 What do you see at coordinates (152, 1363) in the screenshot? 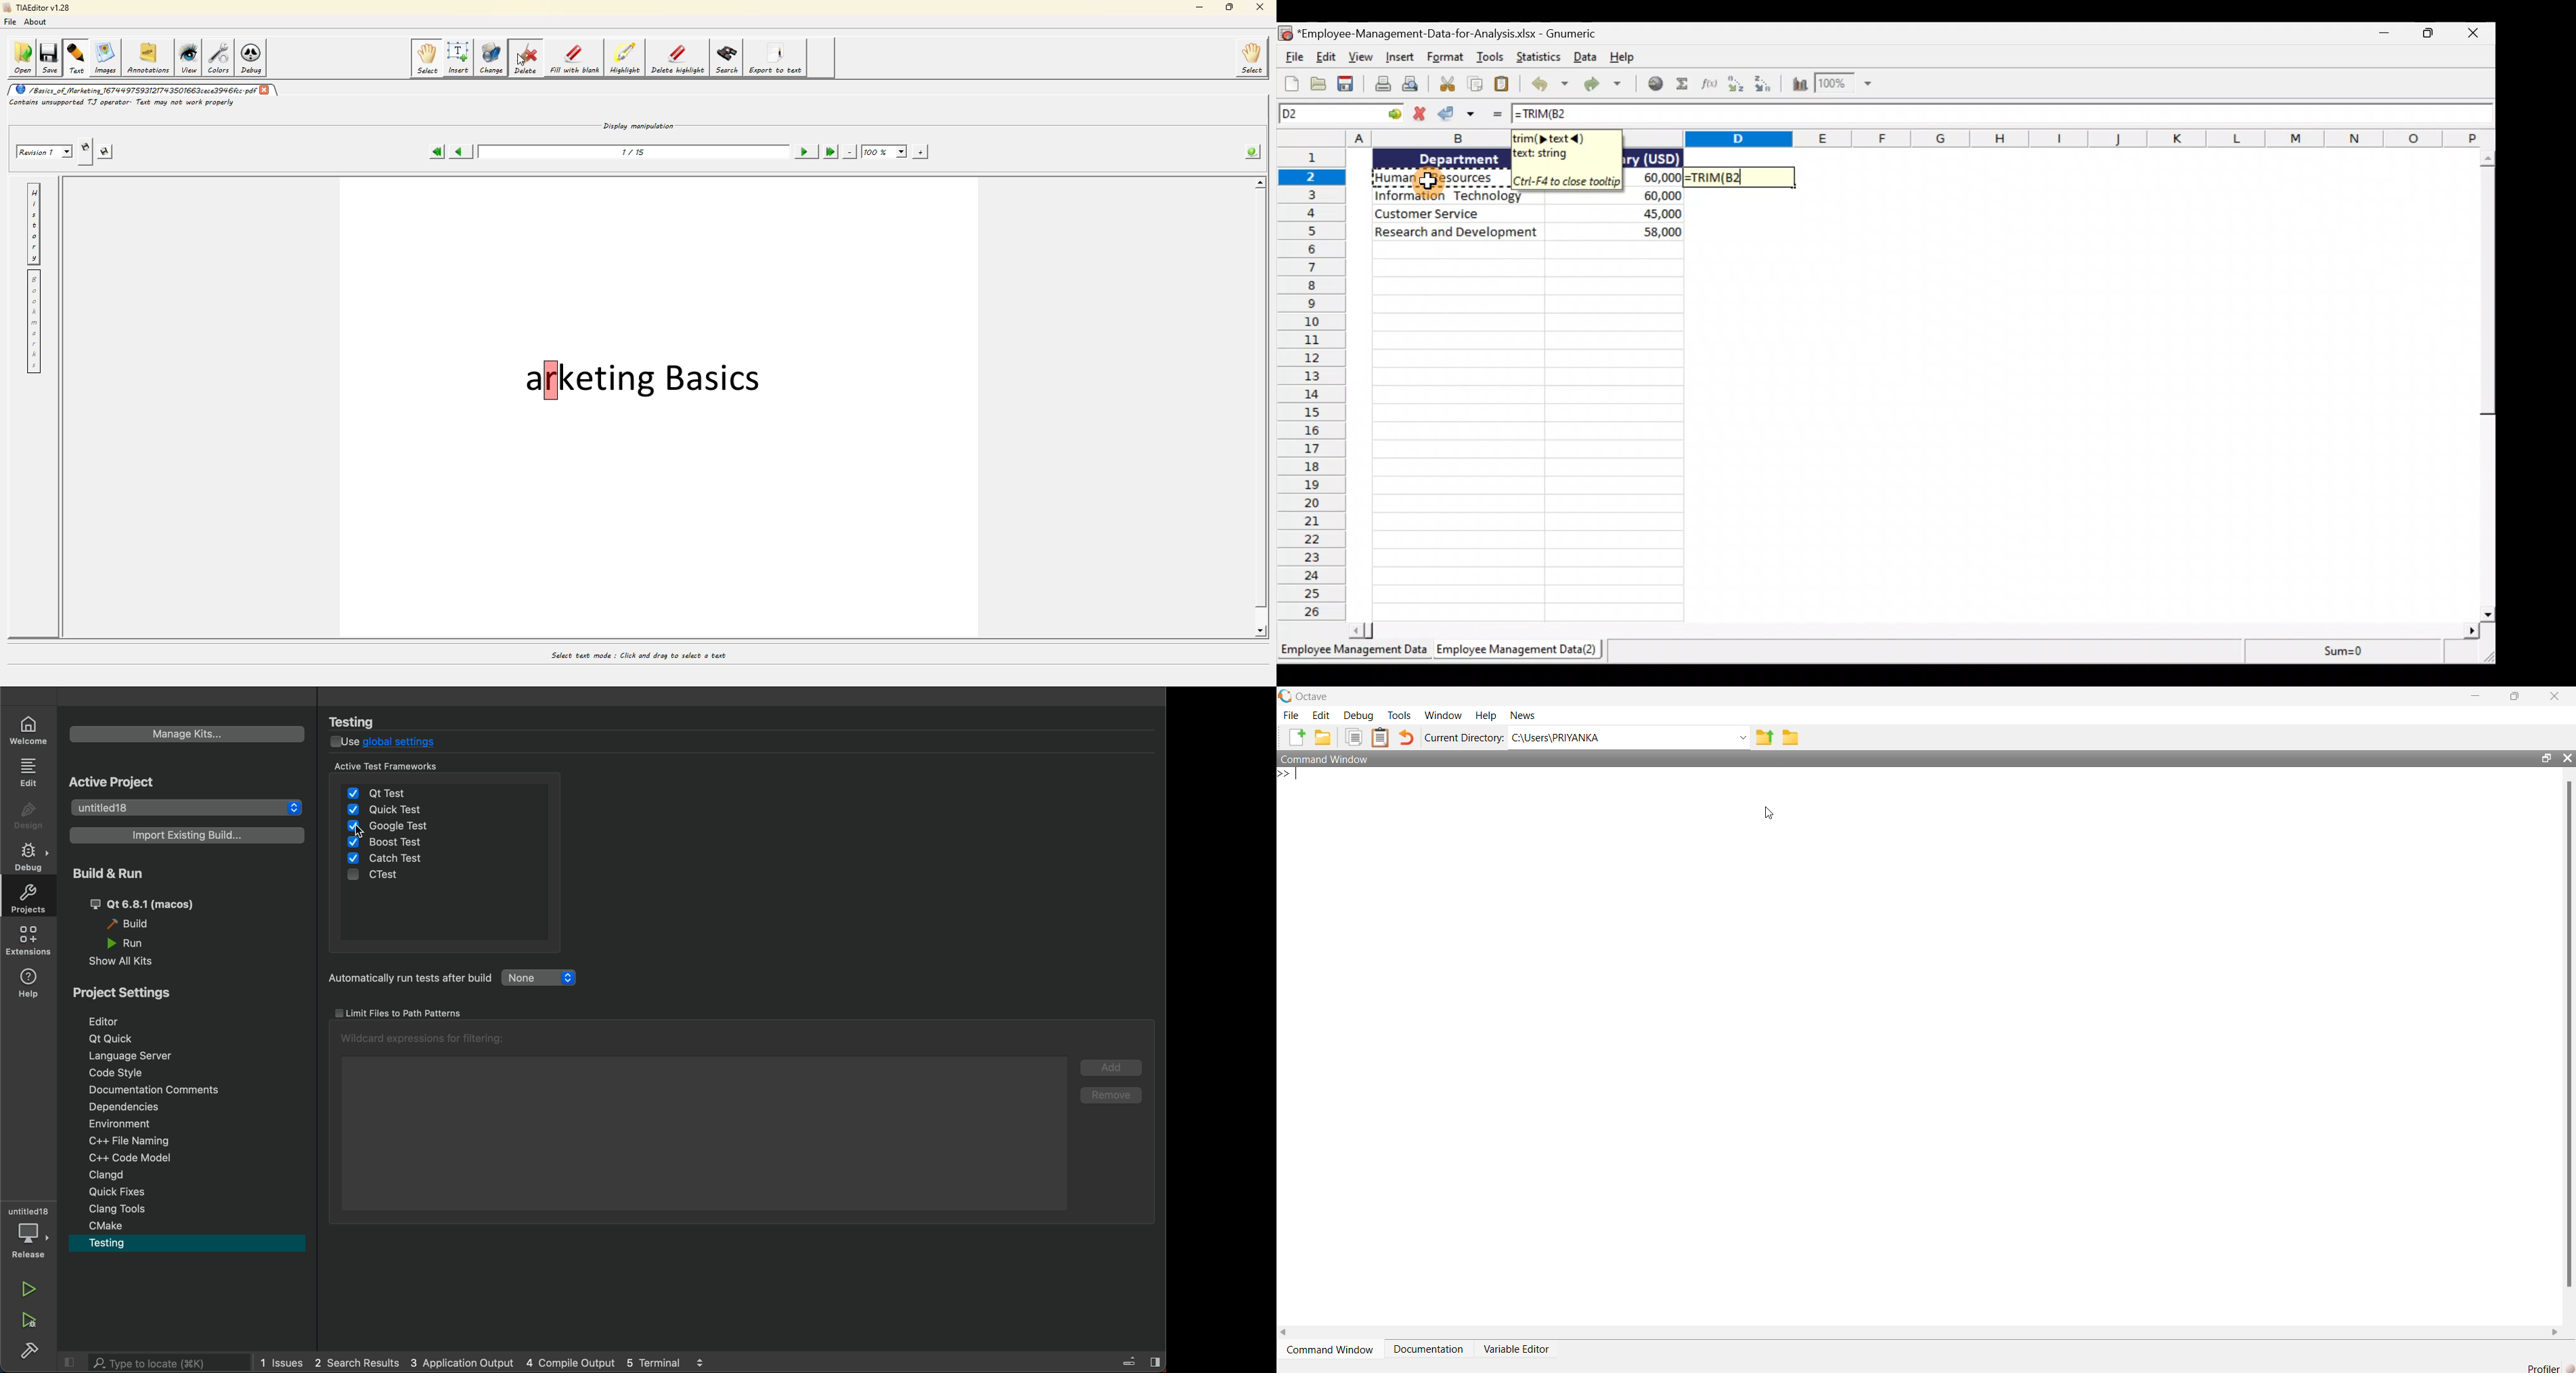
I see `search` at bounding box center [152, 1363].